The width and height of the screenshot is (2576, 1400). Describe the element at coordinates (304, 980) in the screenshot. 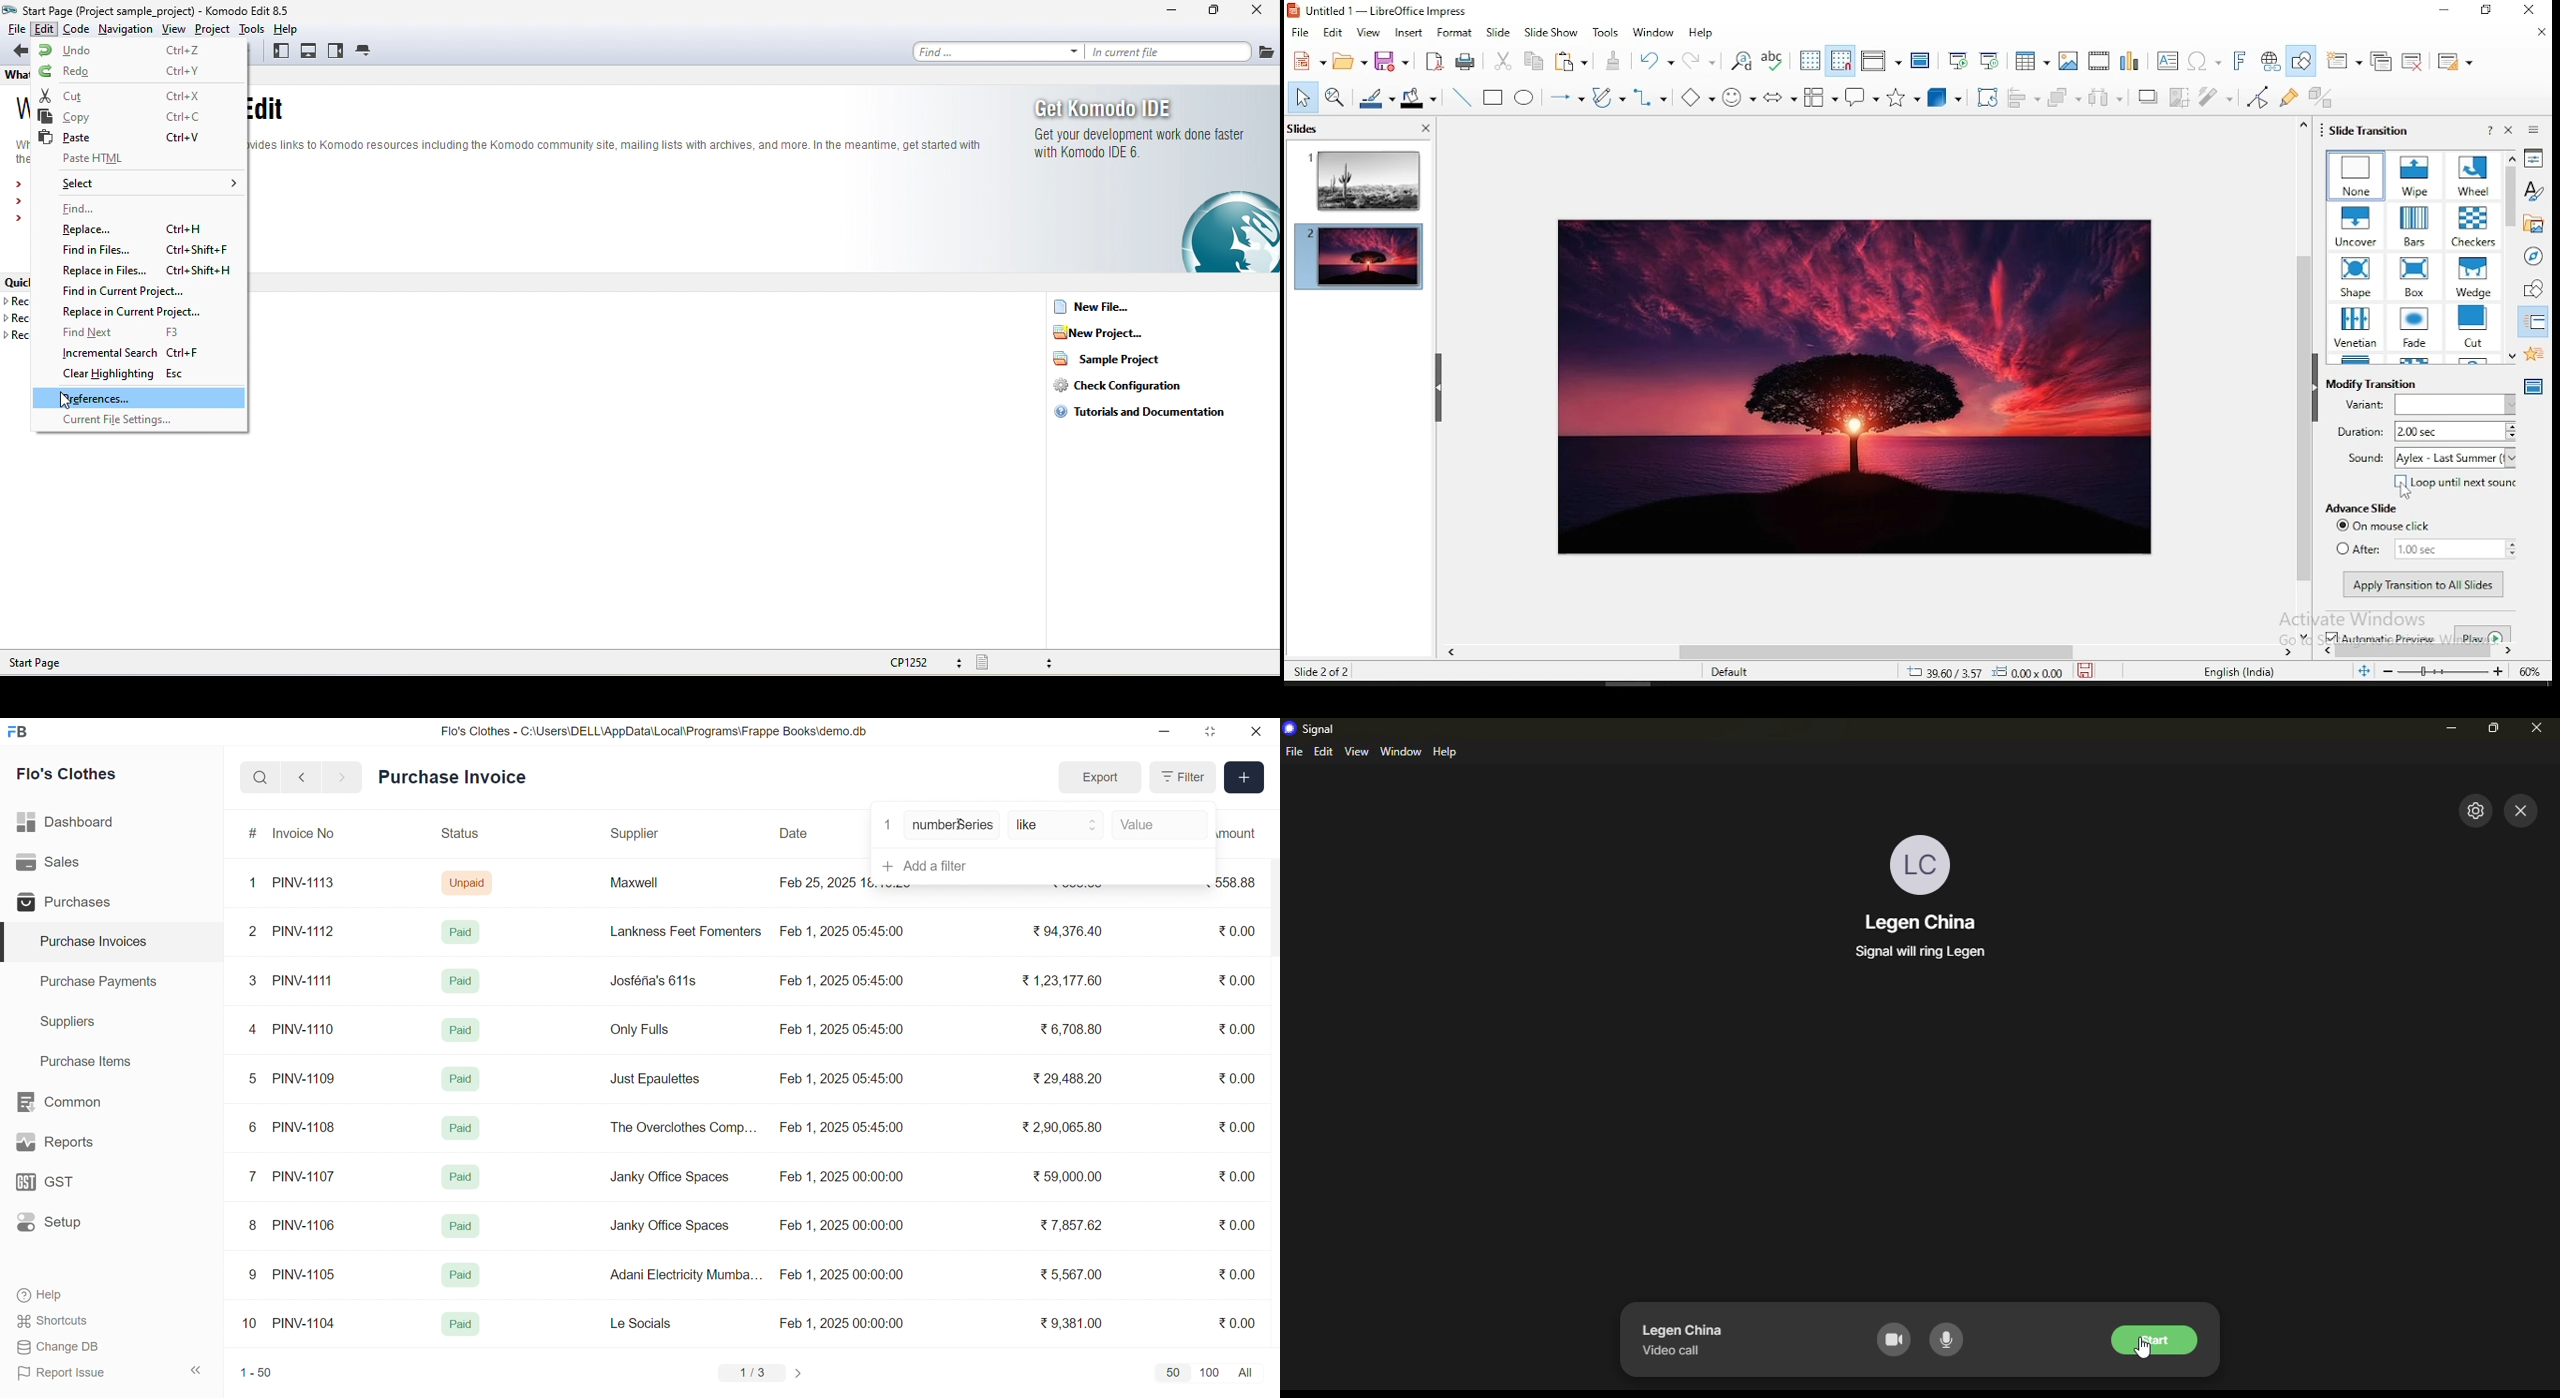

I see `PINV-1111` at that location.